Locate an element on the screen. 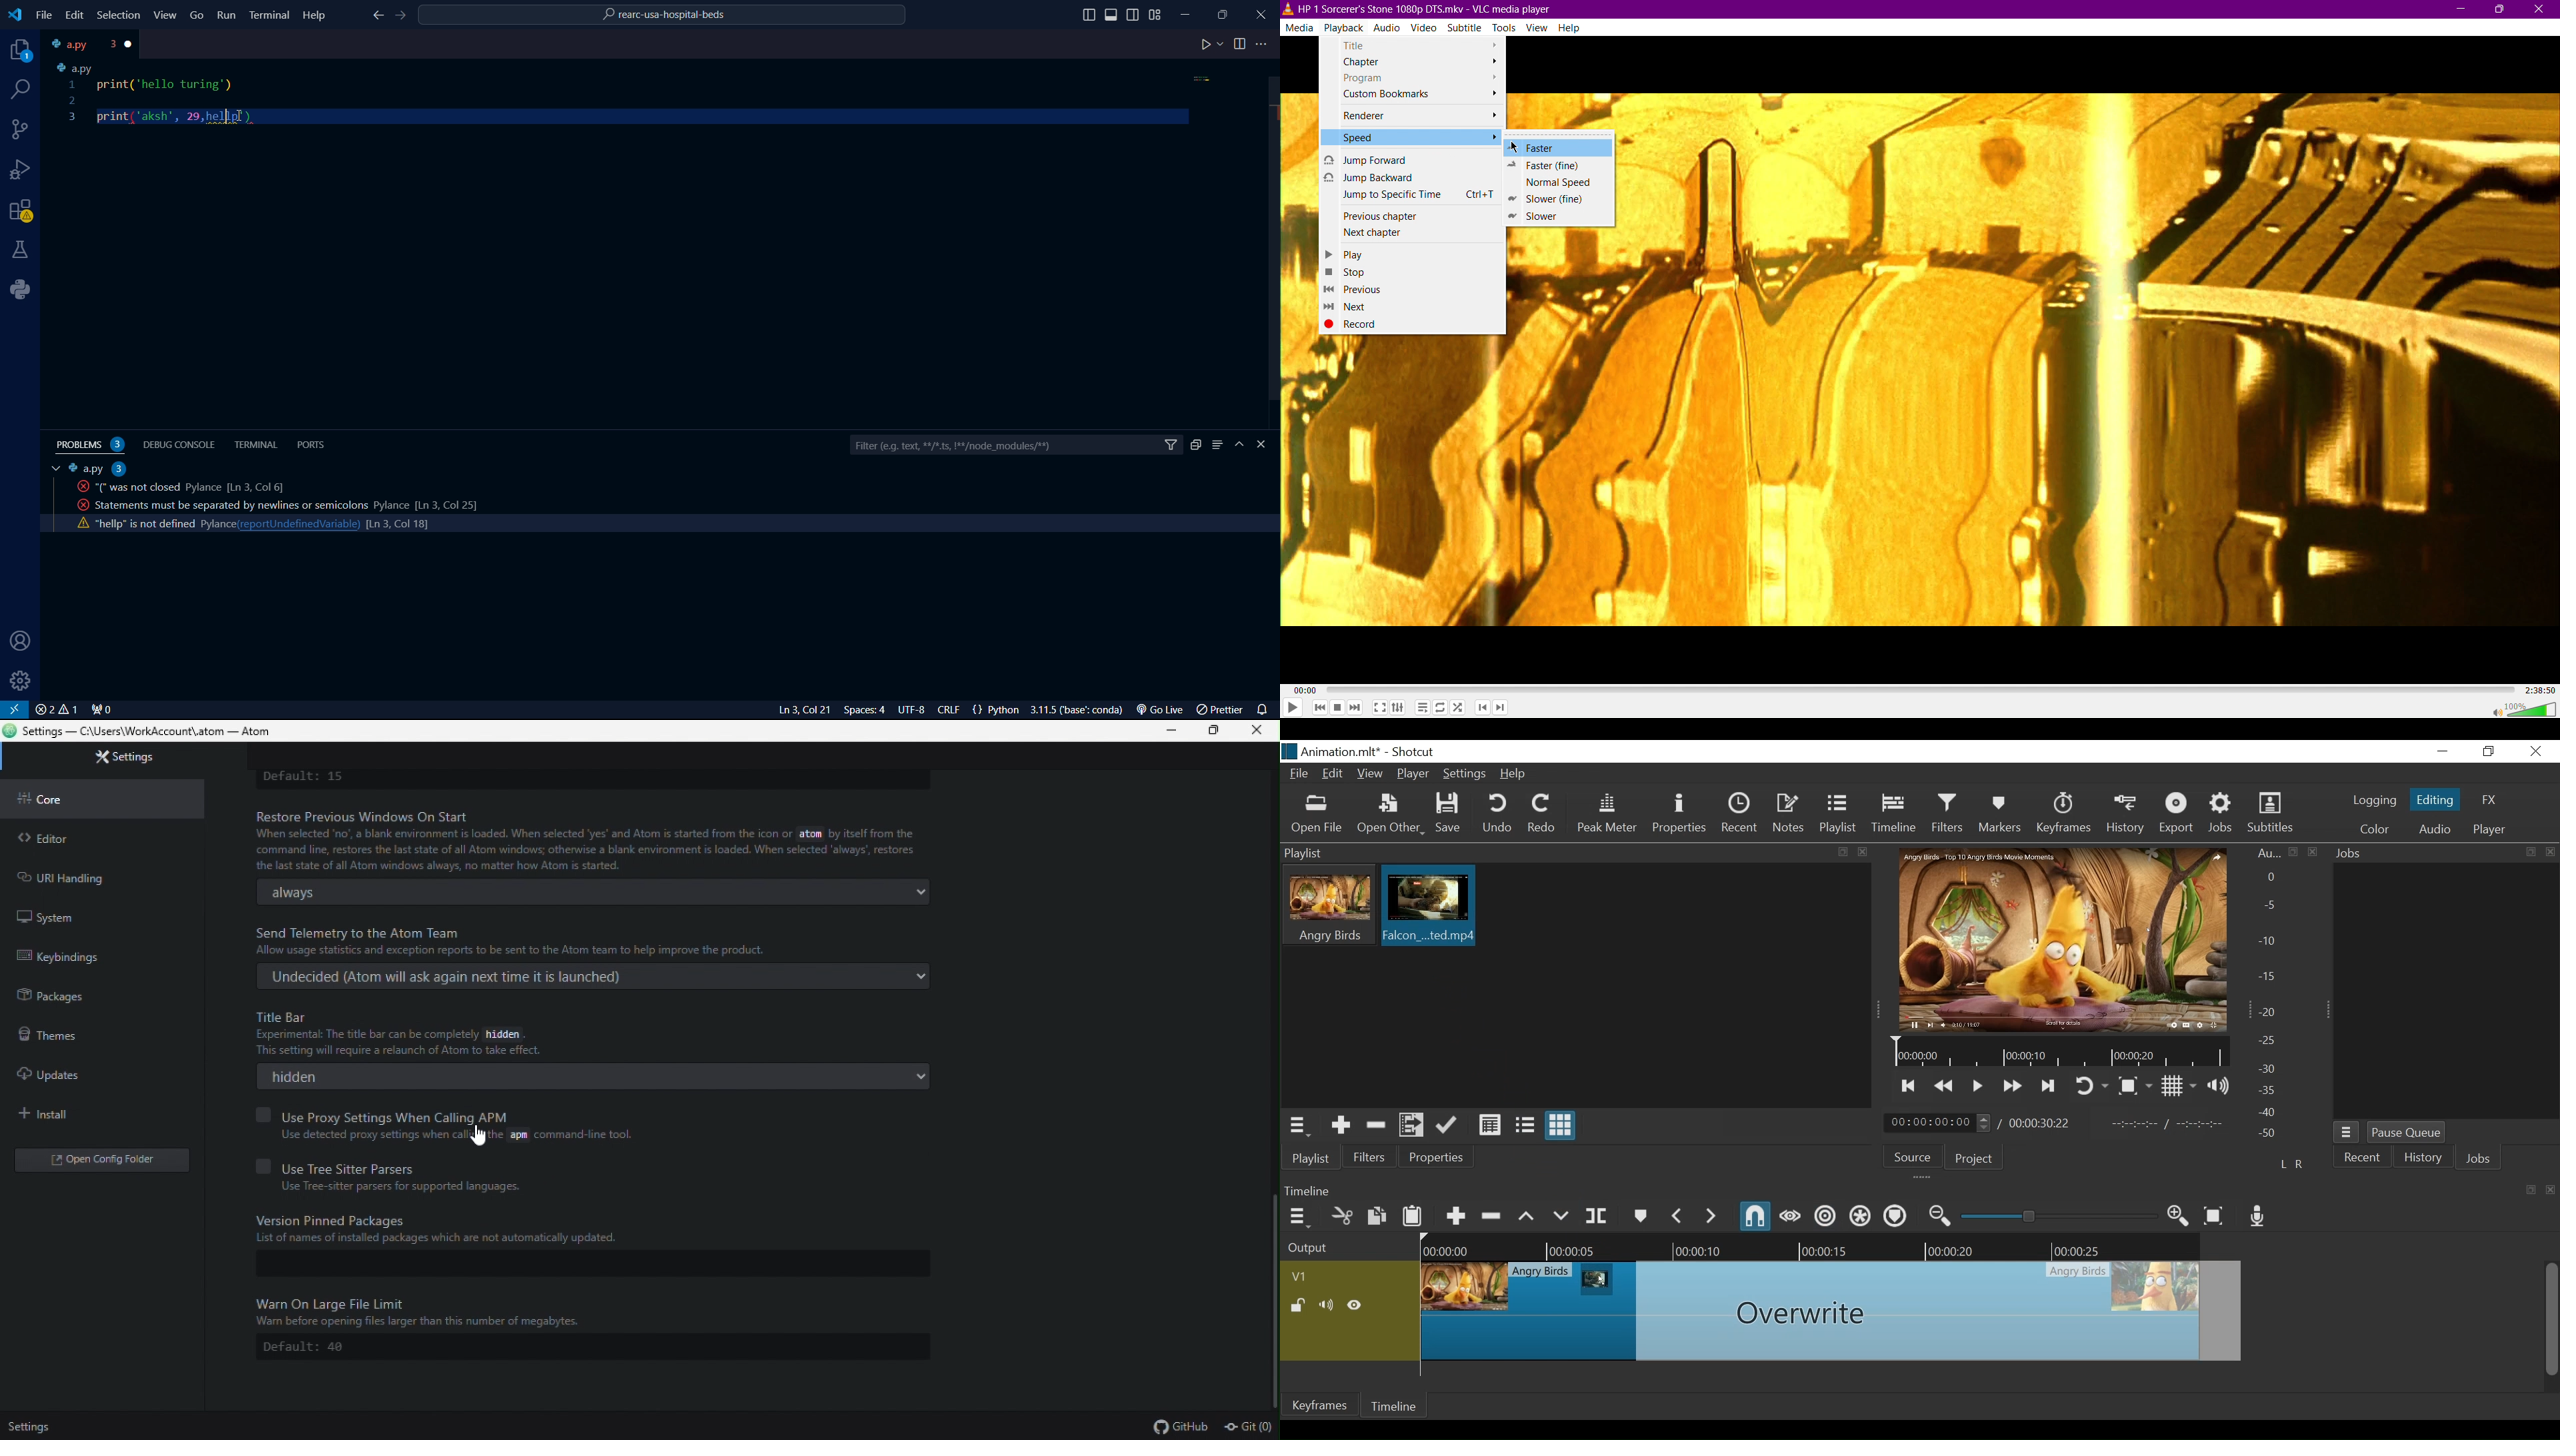 The height and width of the screenshot is (1456, 2576). edit is located at coordinates (73, 15).